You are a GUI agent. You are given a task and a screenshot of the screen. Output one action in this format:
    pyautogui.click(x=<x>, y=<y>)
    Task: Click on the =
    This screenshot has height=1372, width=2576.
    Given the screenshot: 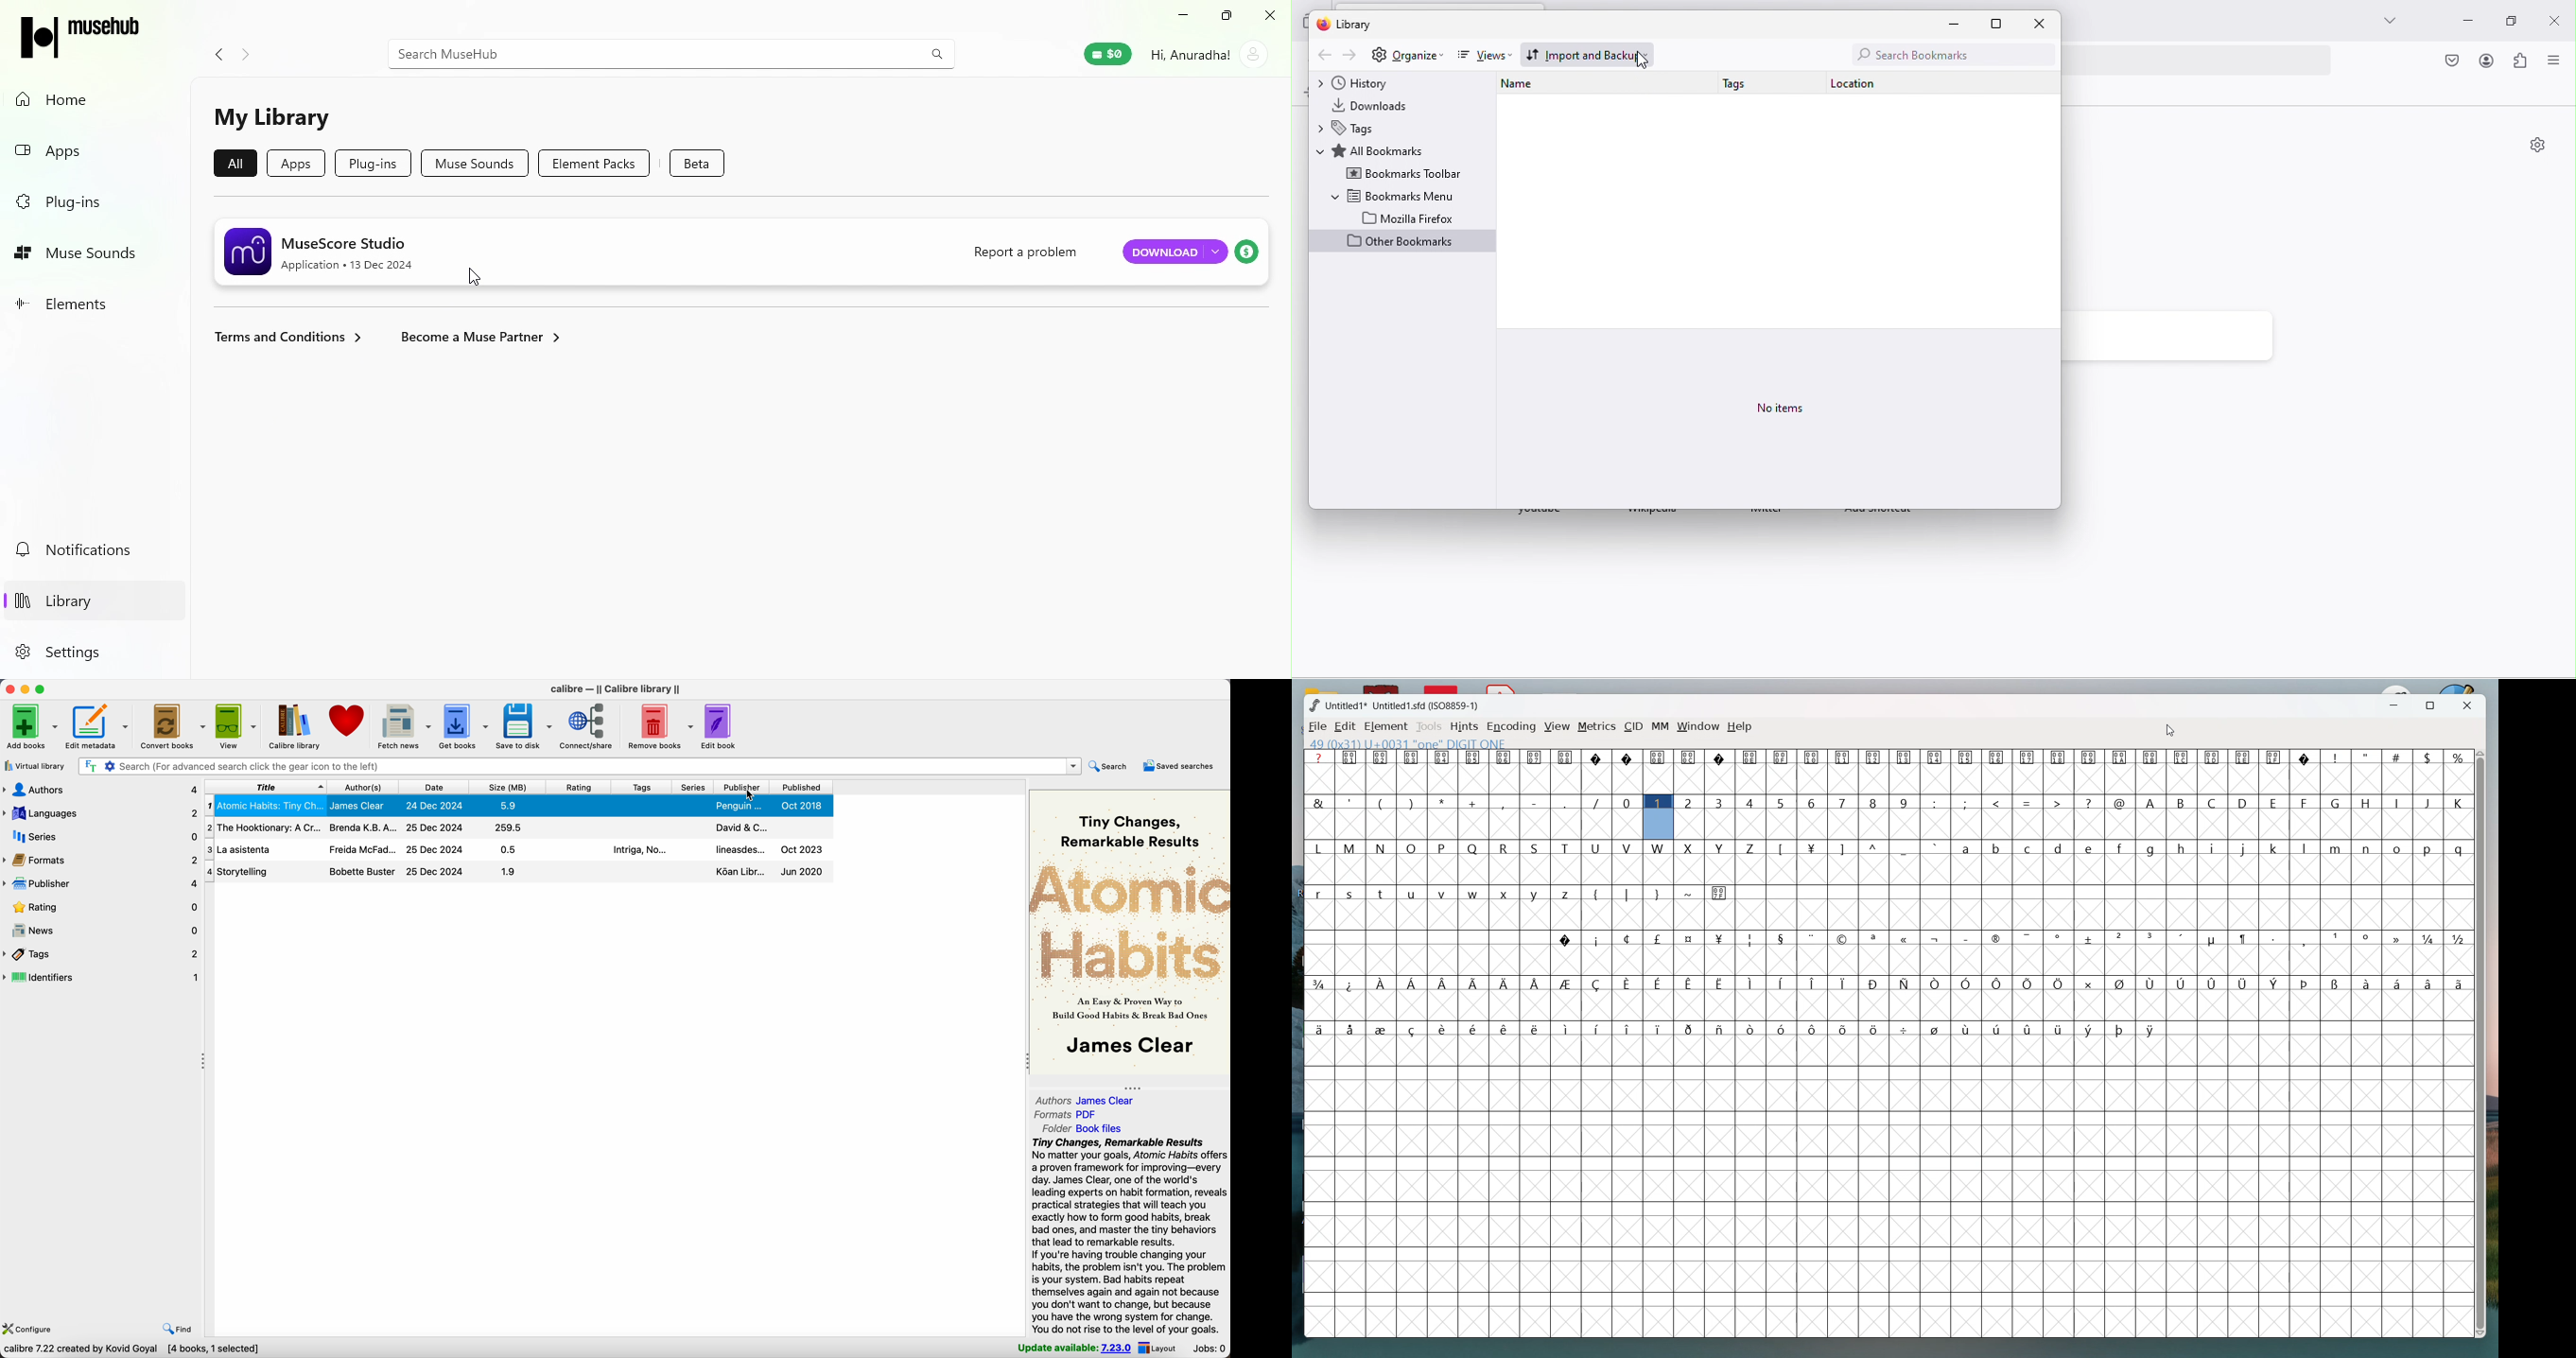 What is the action you would take?
    pyautogui.click(x=2027, y=801)
    